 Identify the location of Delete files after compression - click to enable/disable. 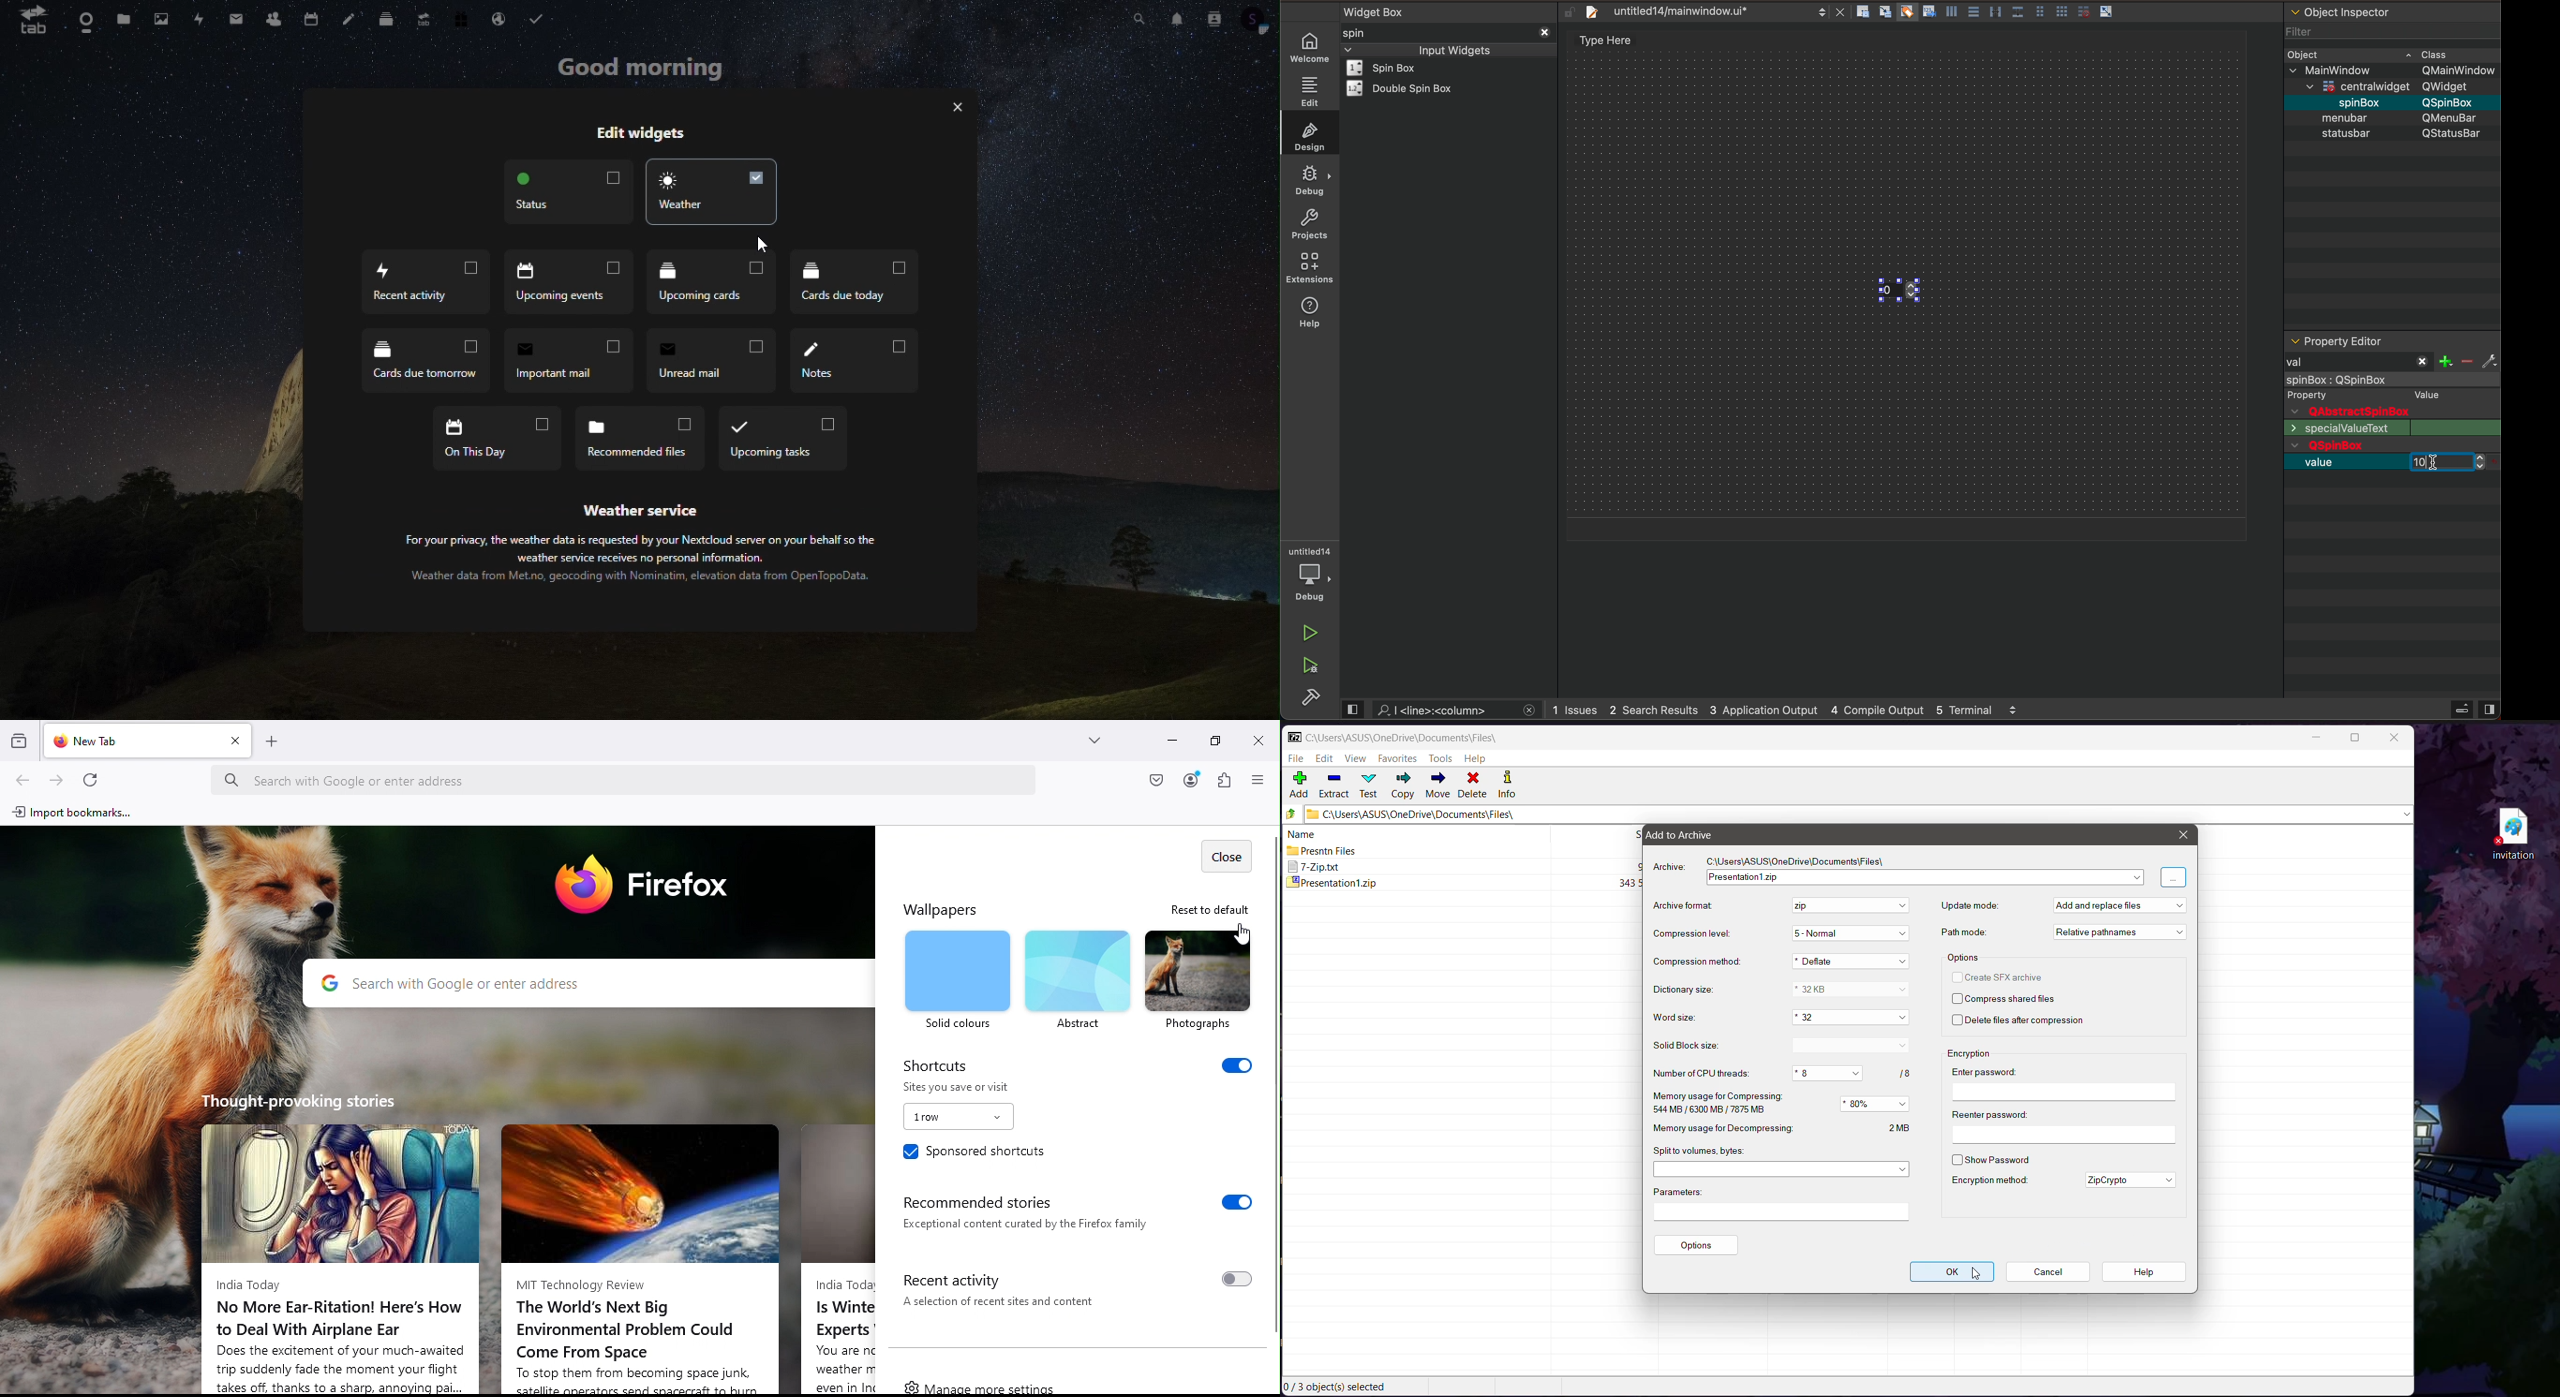
(2022, 1022).